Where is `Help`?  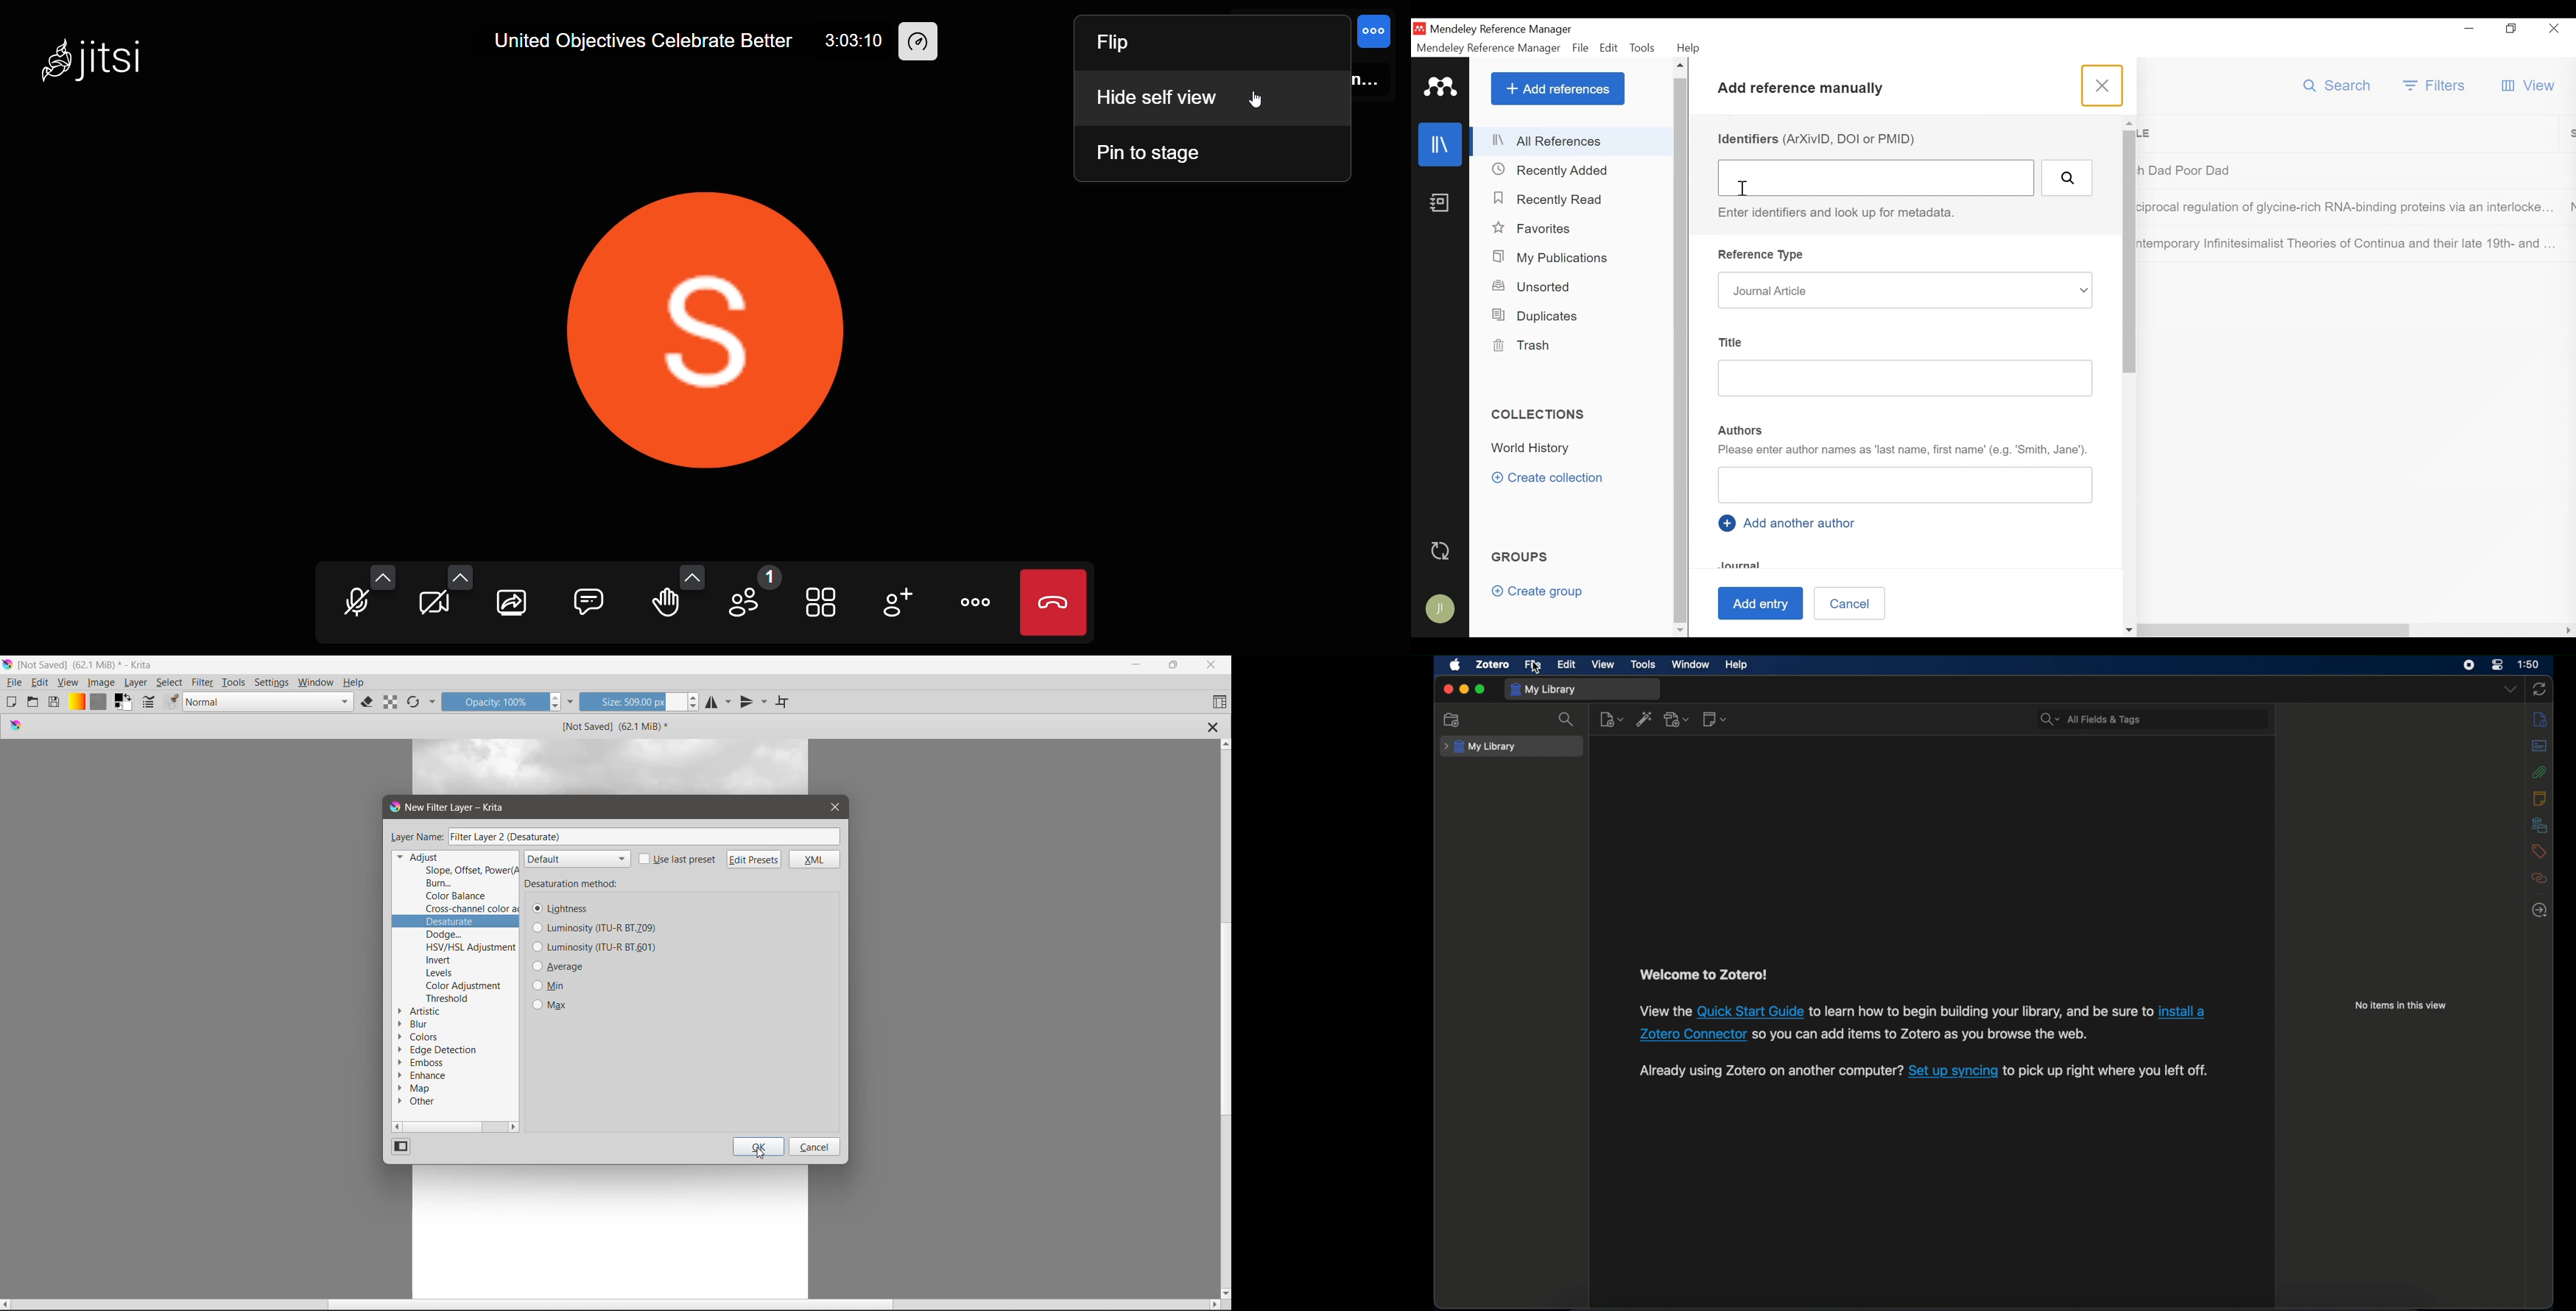 Help is located at coordinates (353, 682).